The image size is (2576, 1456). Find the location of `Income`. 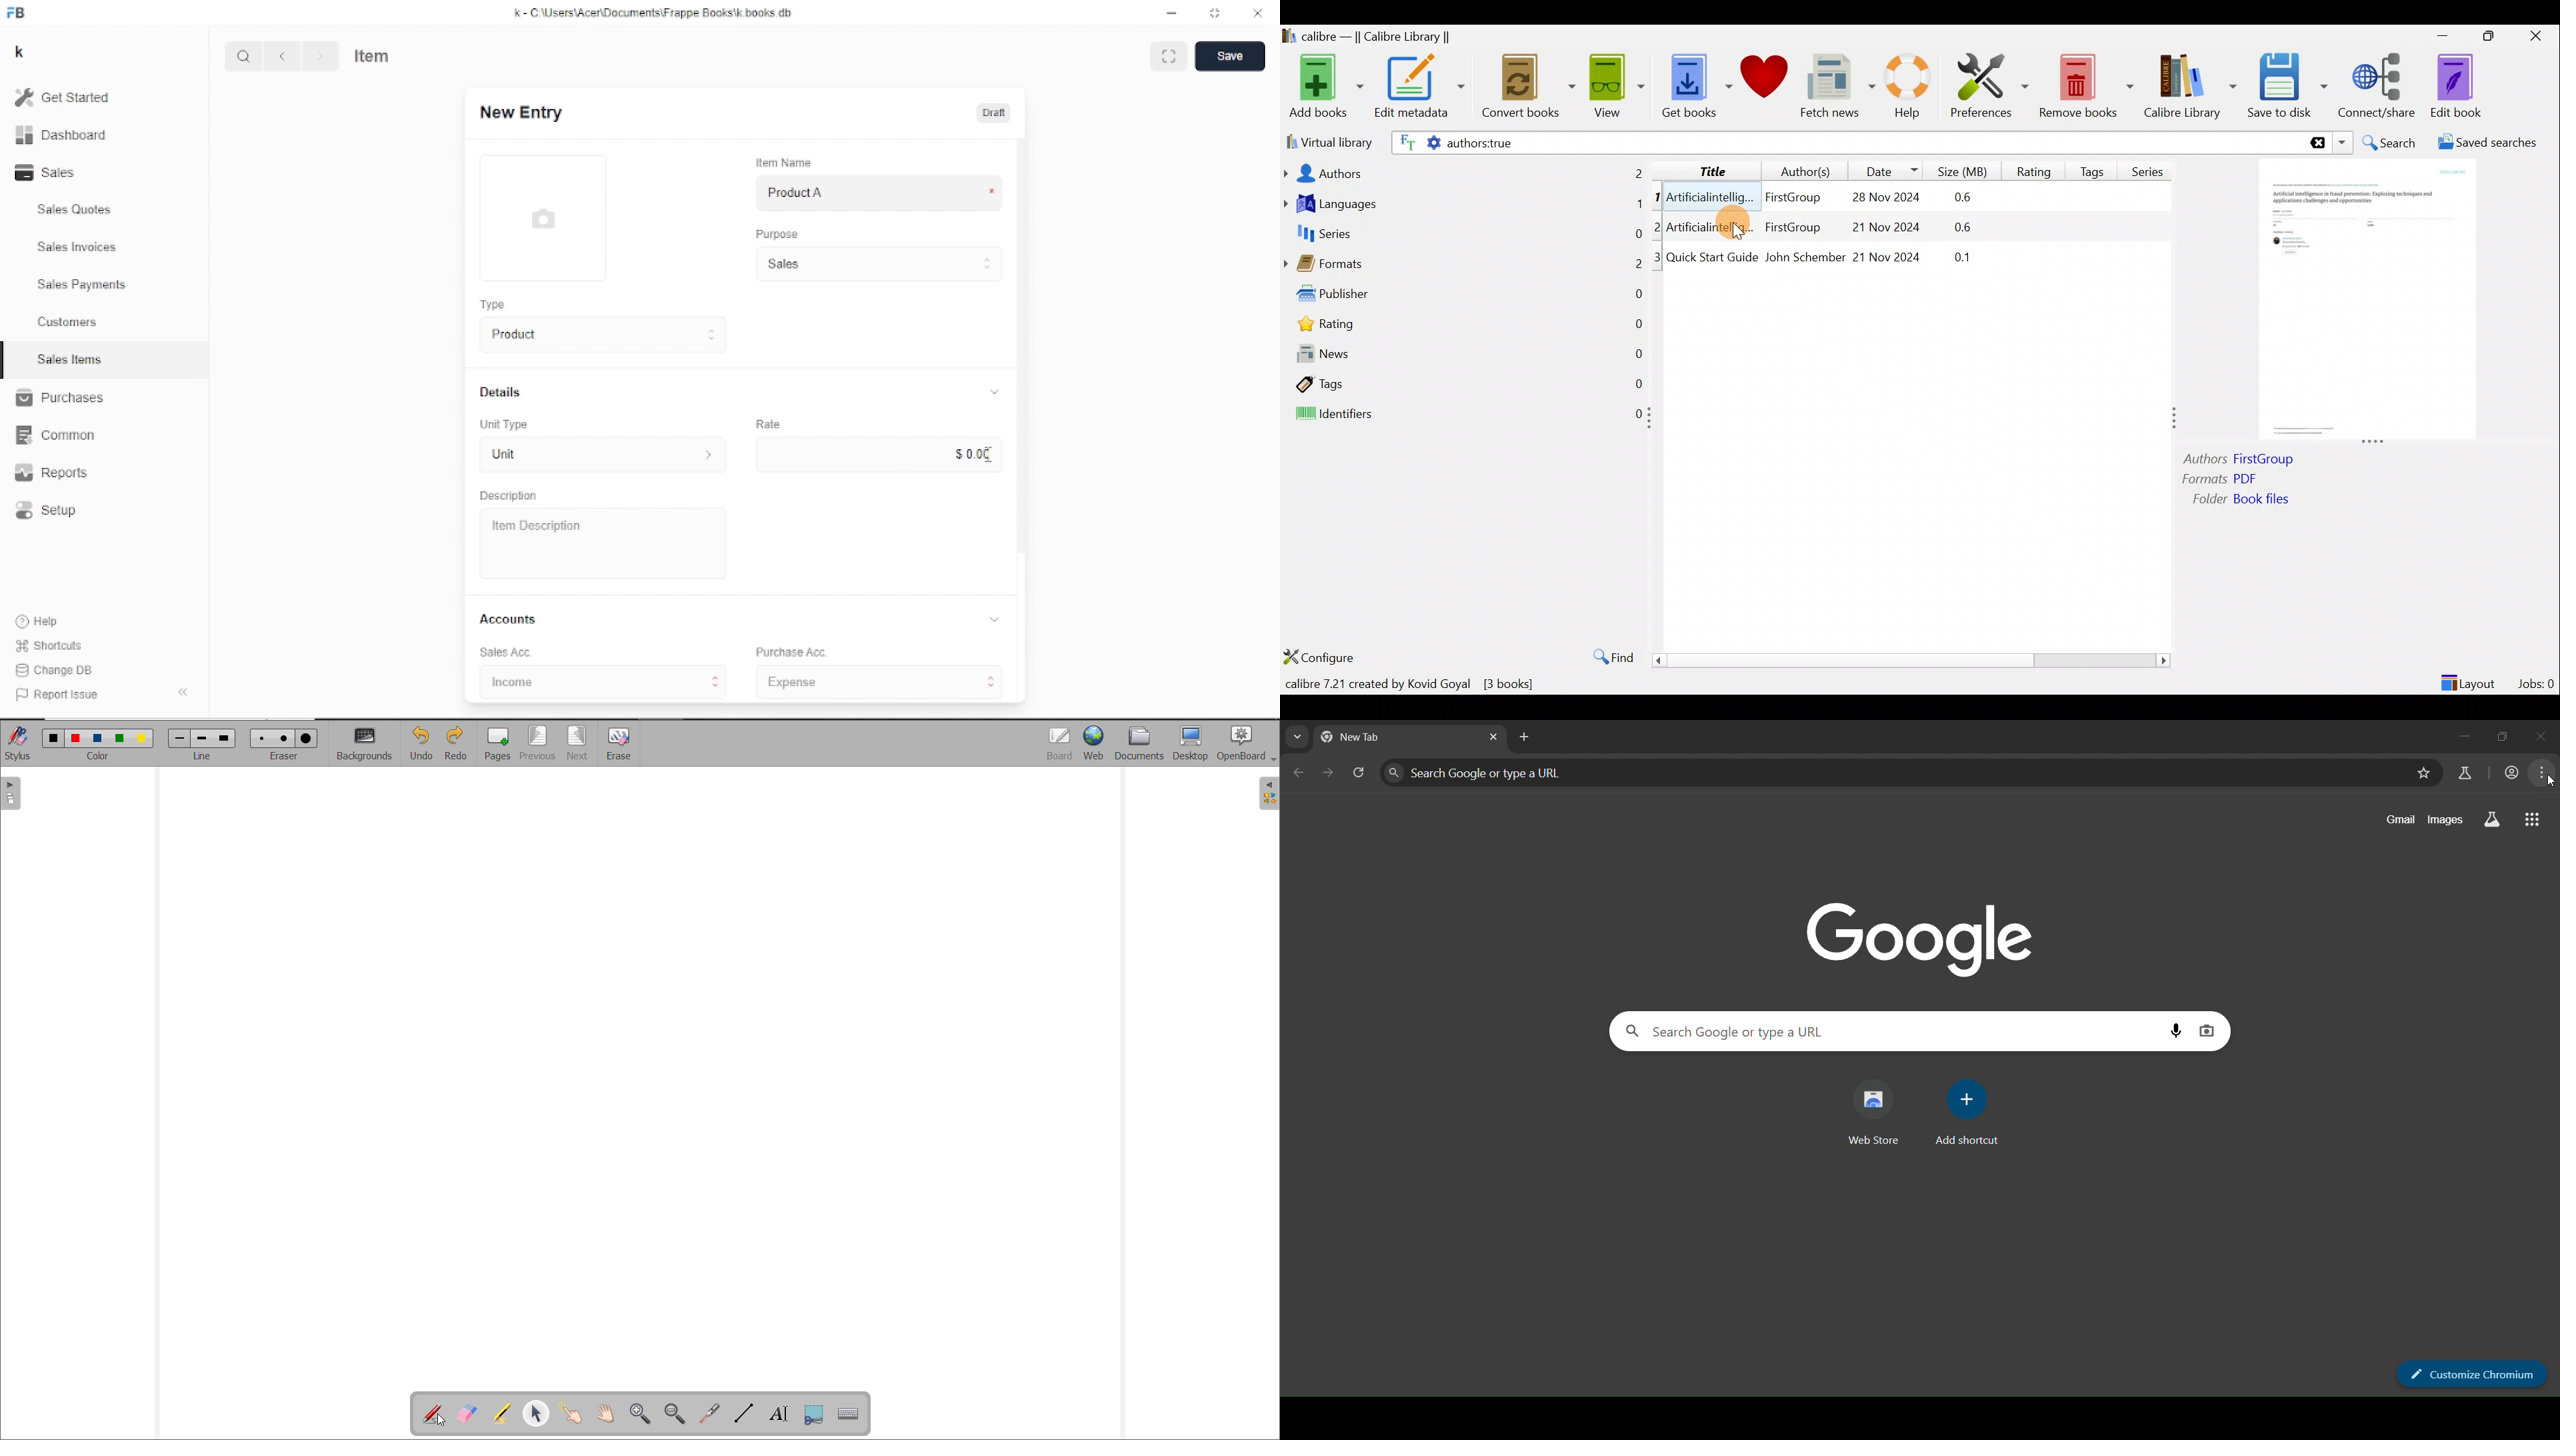

Income is located at coordinates (601, 681).